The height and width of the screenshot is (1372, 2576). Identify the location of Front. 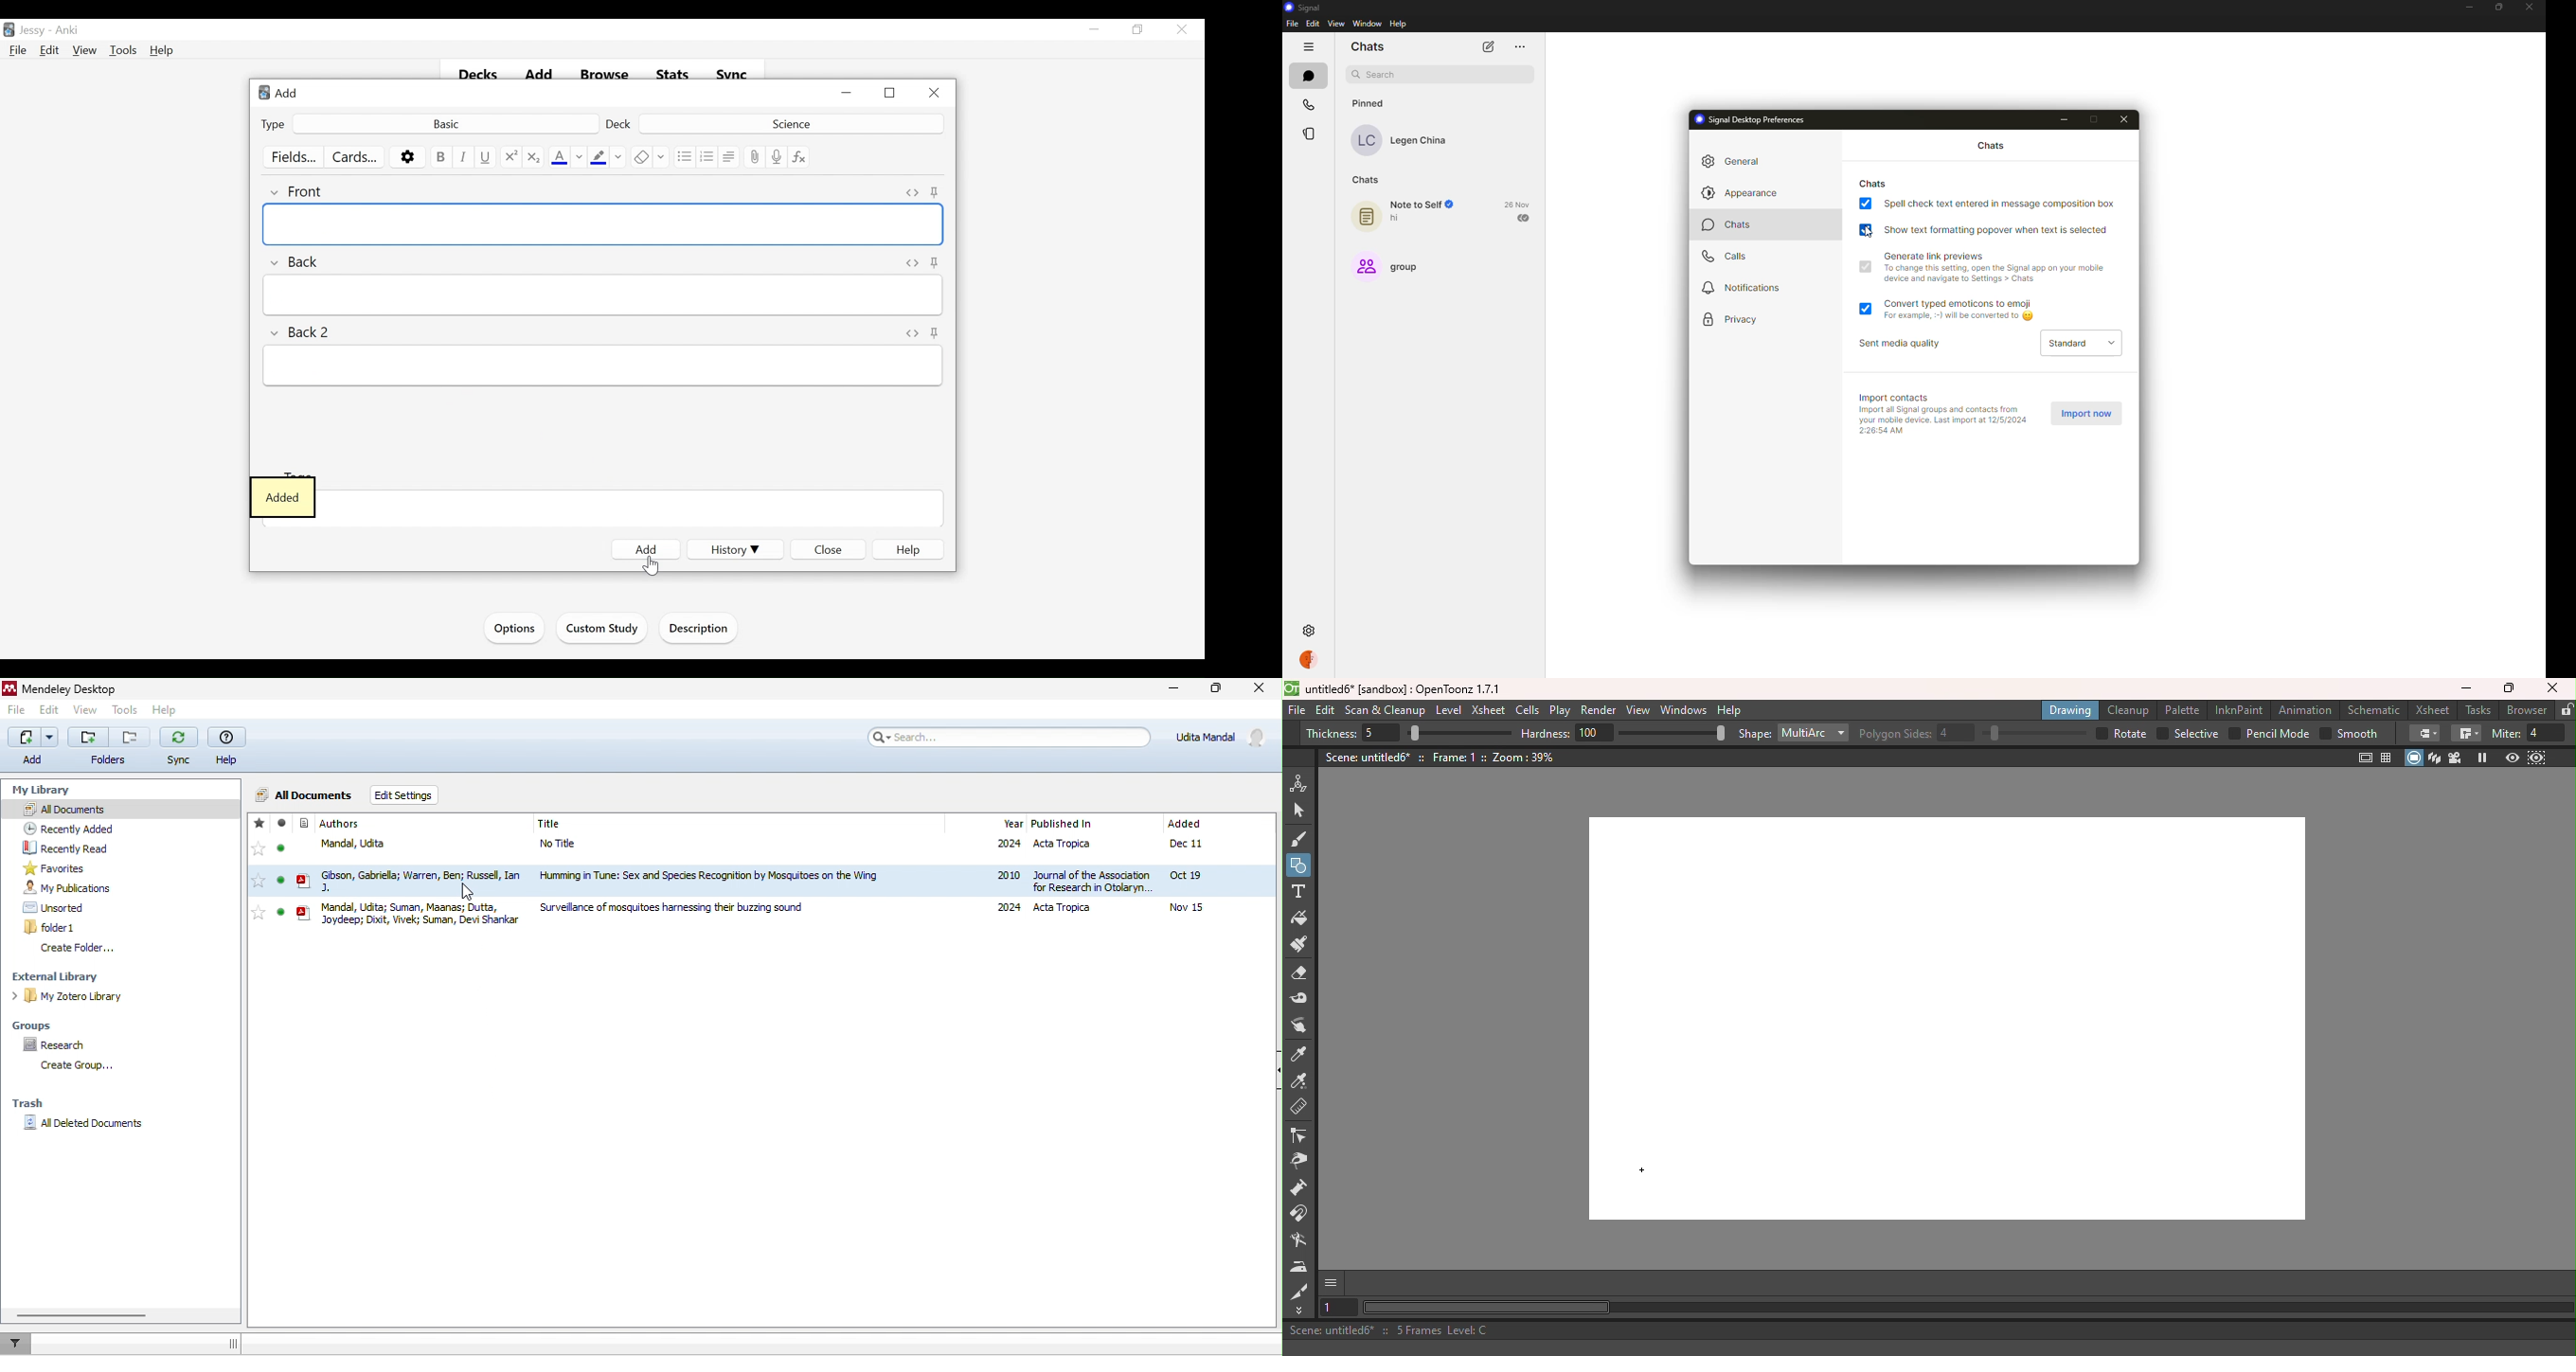
(304, 190).